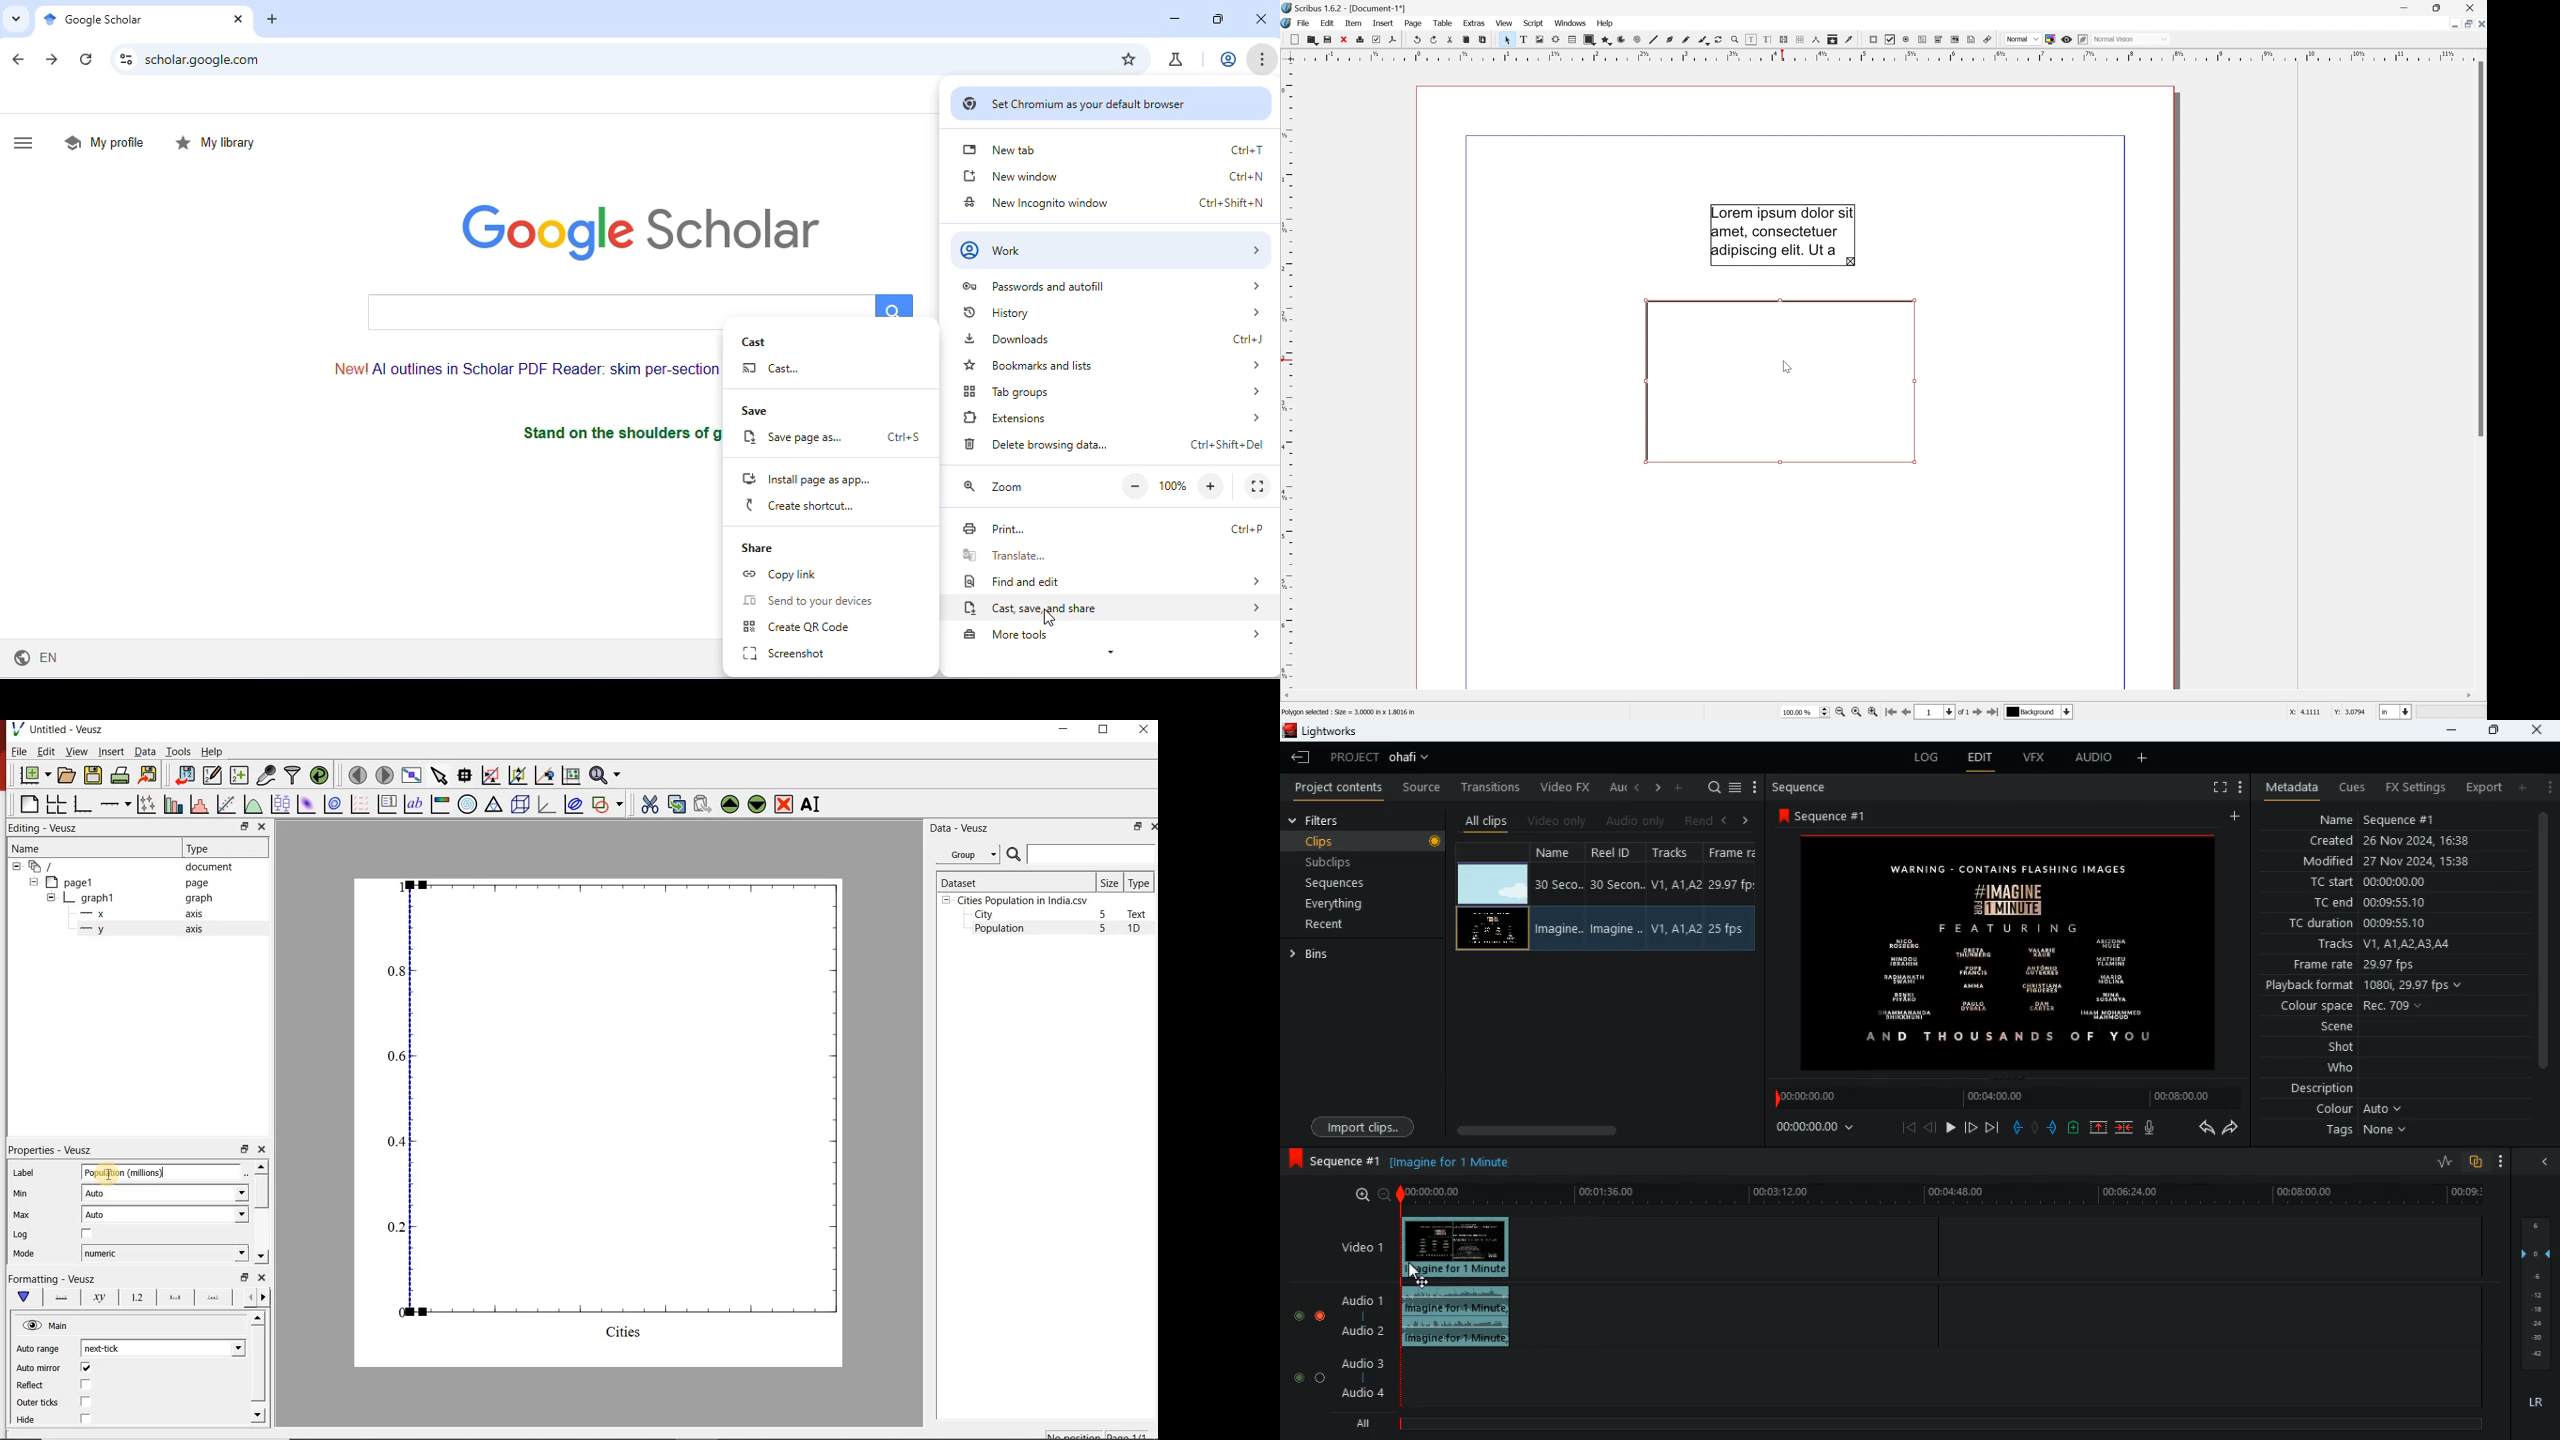  What do you see at coordinates (1908, 1128) in the screenshot?
I see `beggining` at bounding box center [1908, 1128].